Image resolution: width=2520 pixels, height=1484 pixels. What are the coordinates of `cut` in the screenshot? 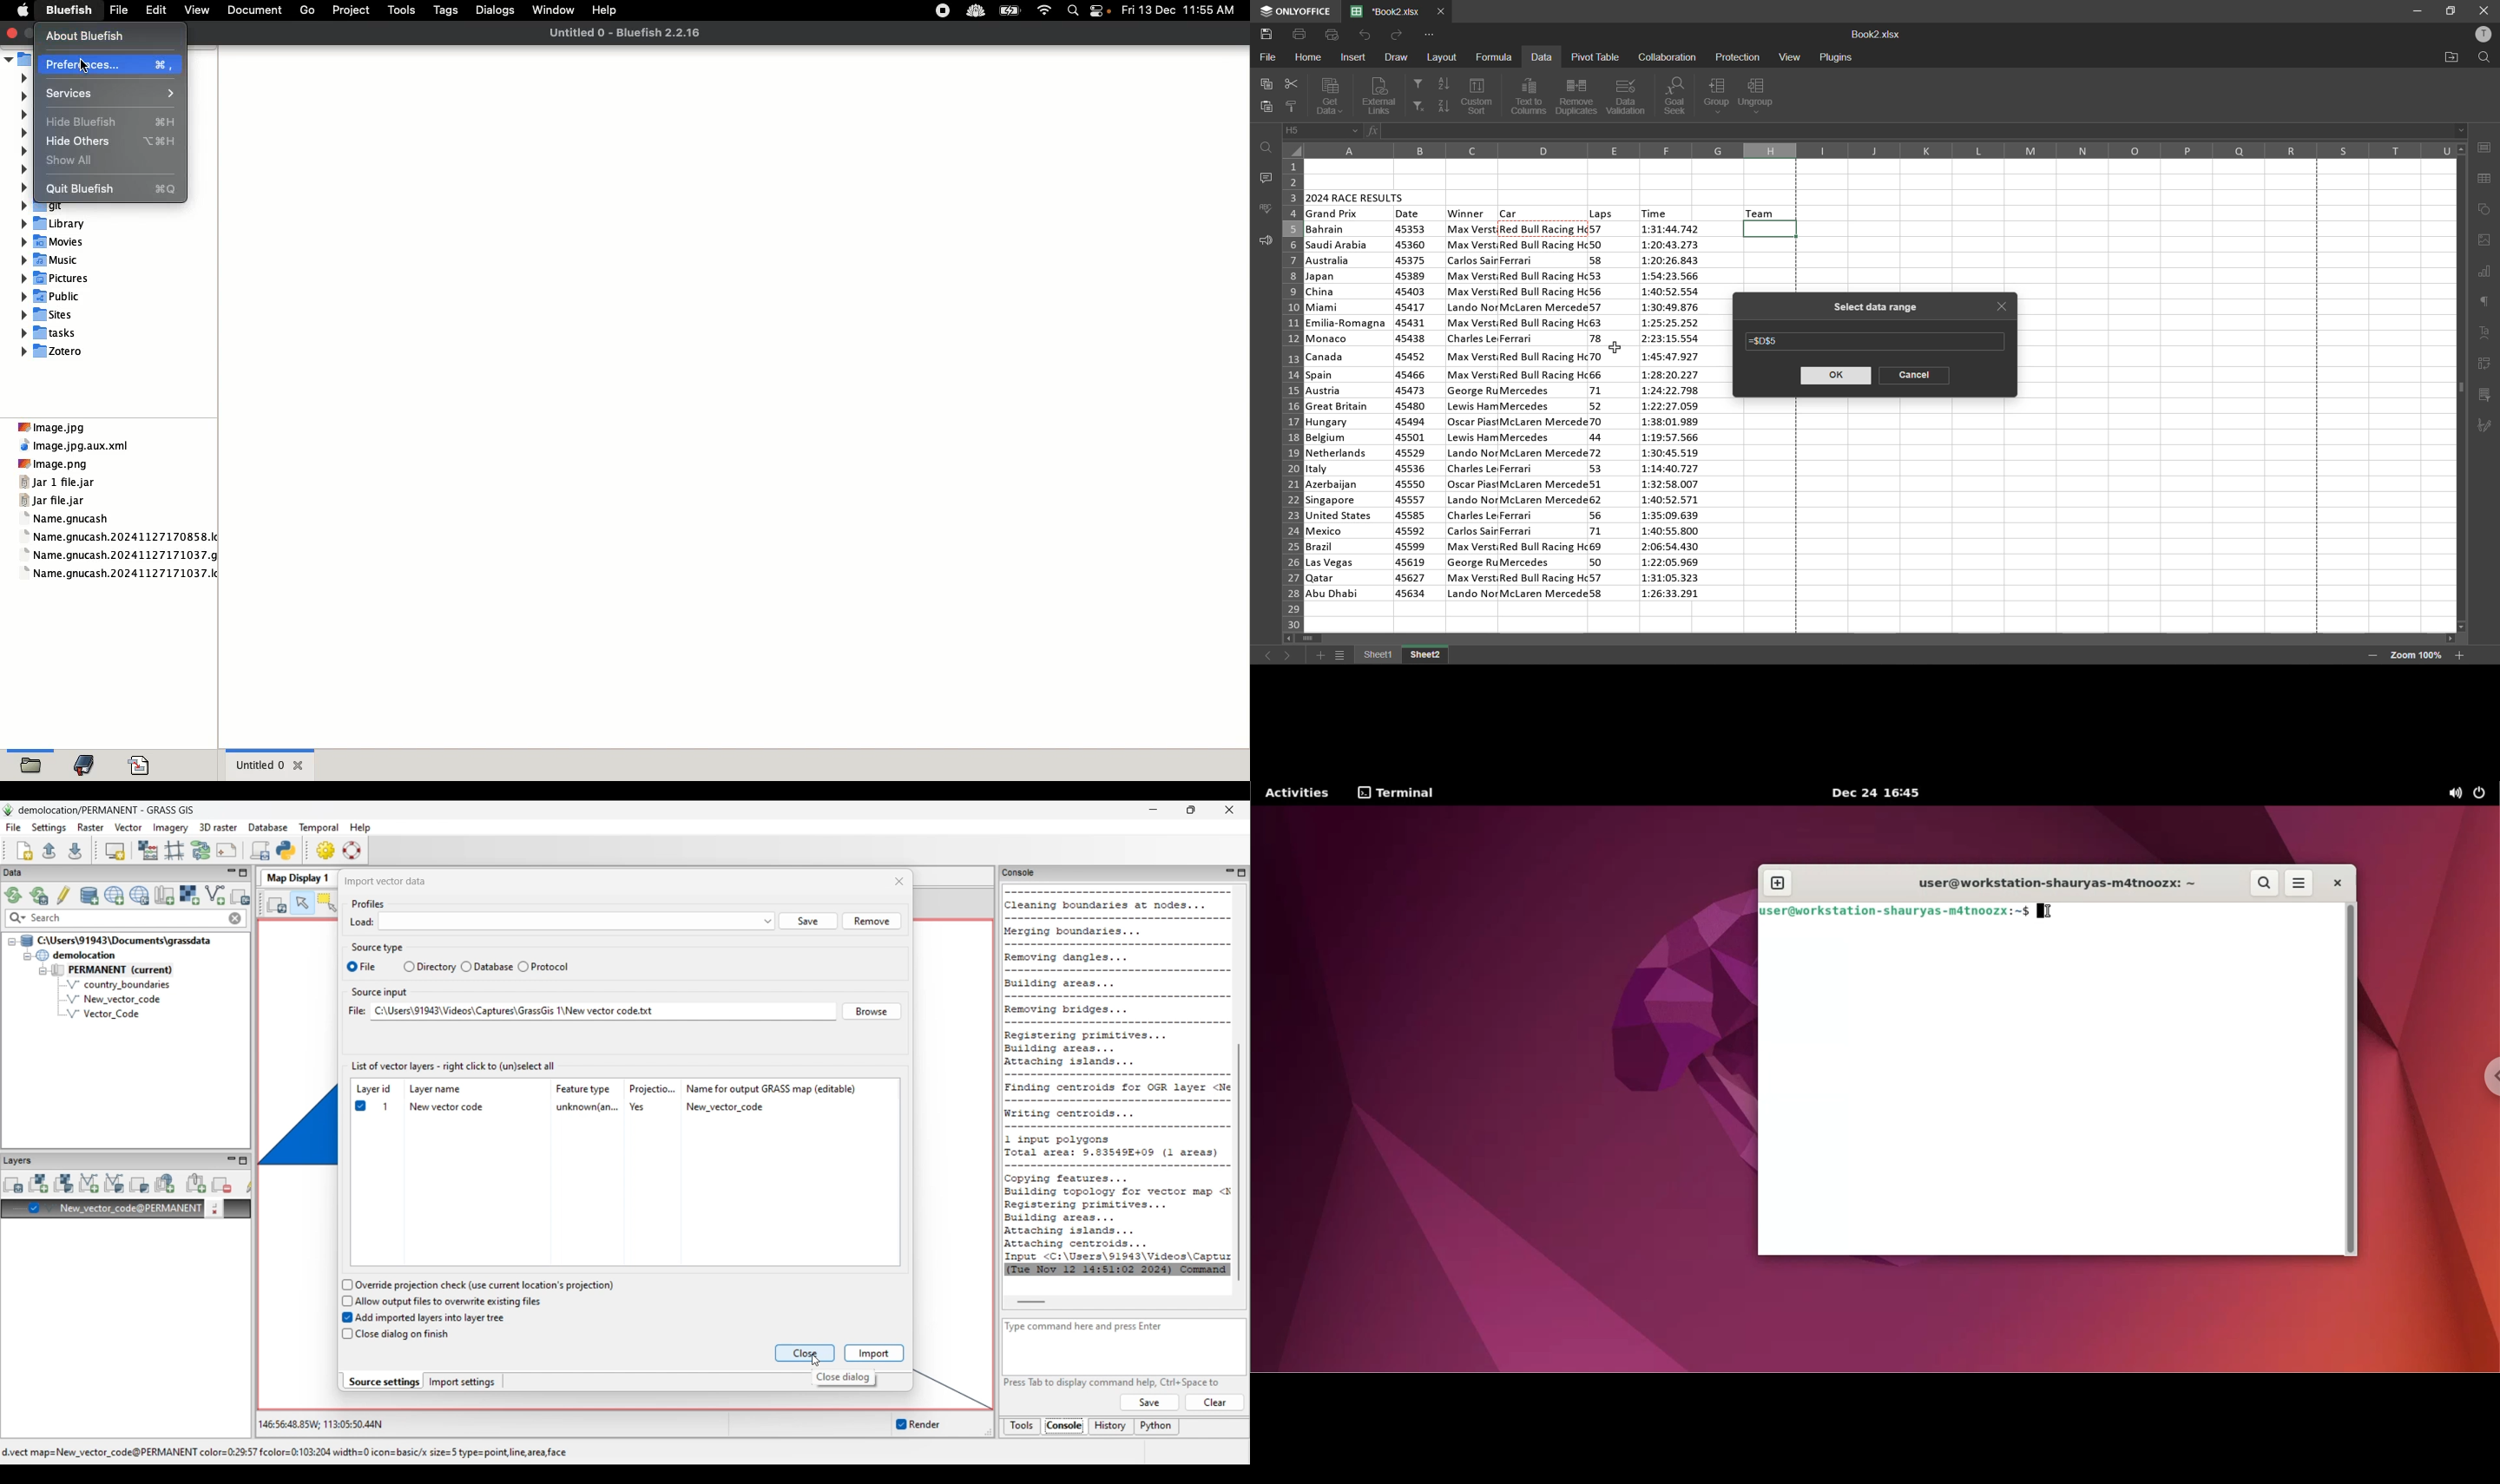 It's located at (1289, 86).